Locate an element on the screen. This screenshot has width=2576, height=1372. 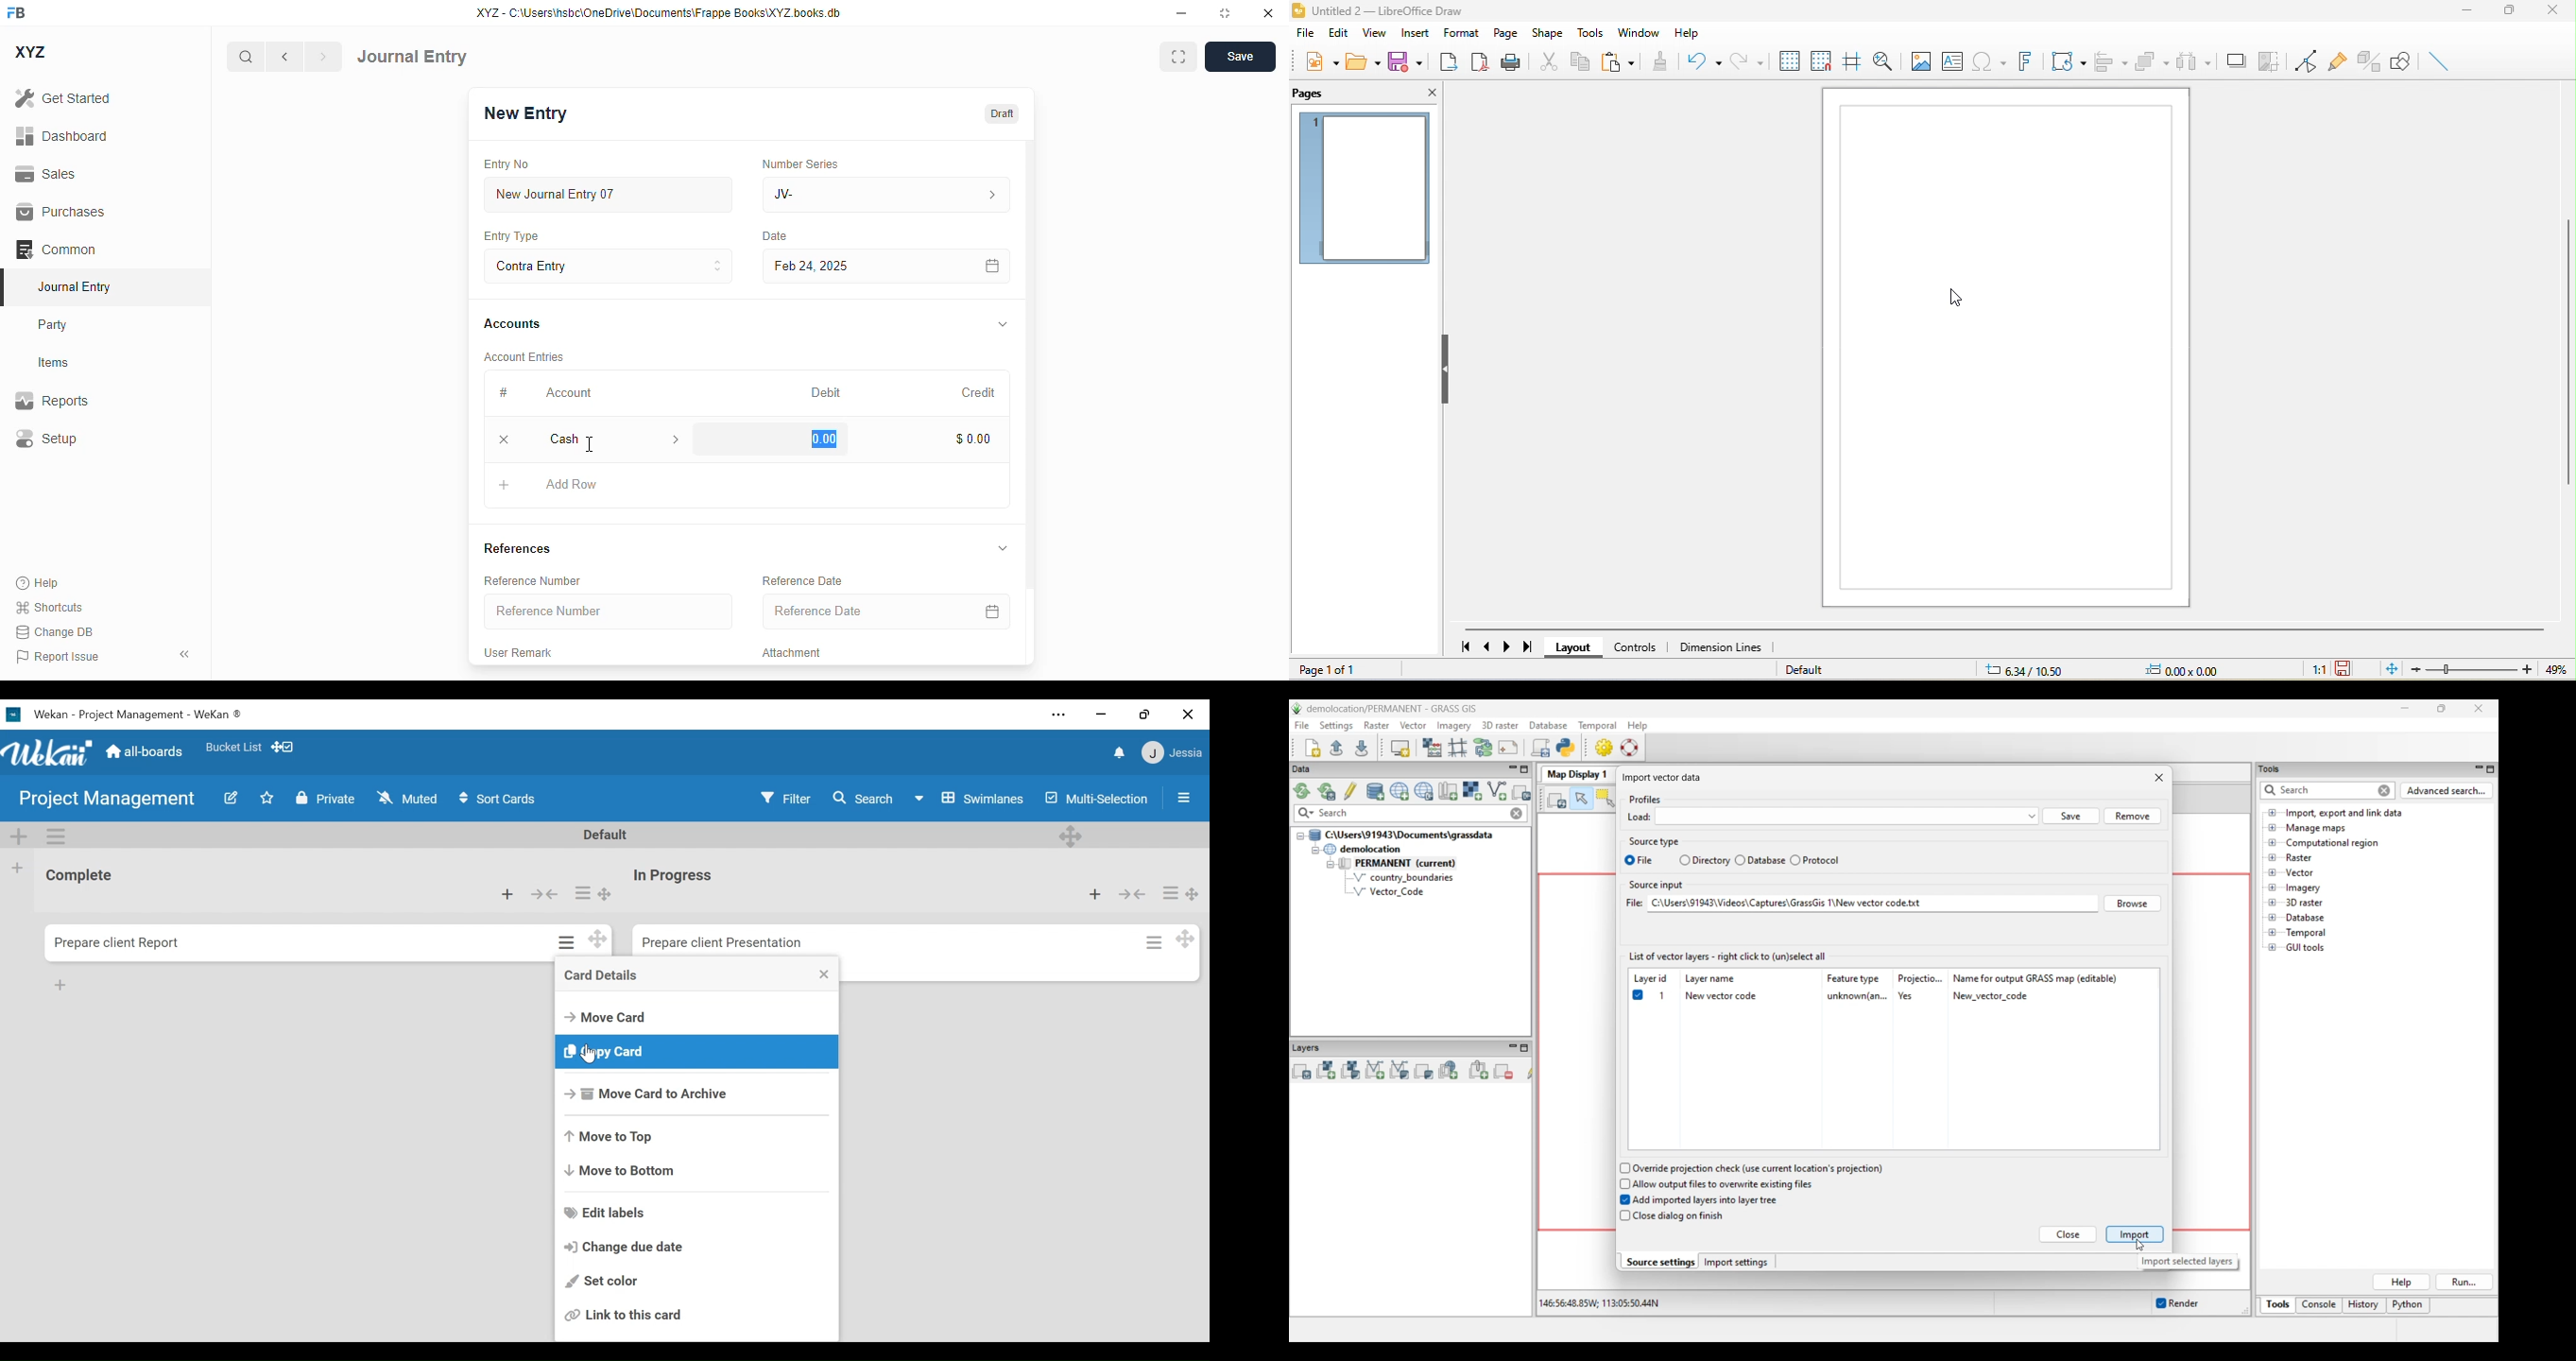
toggle maximize is located at coordinates (1225, 13).